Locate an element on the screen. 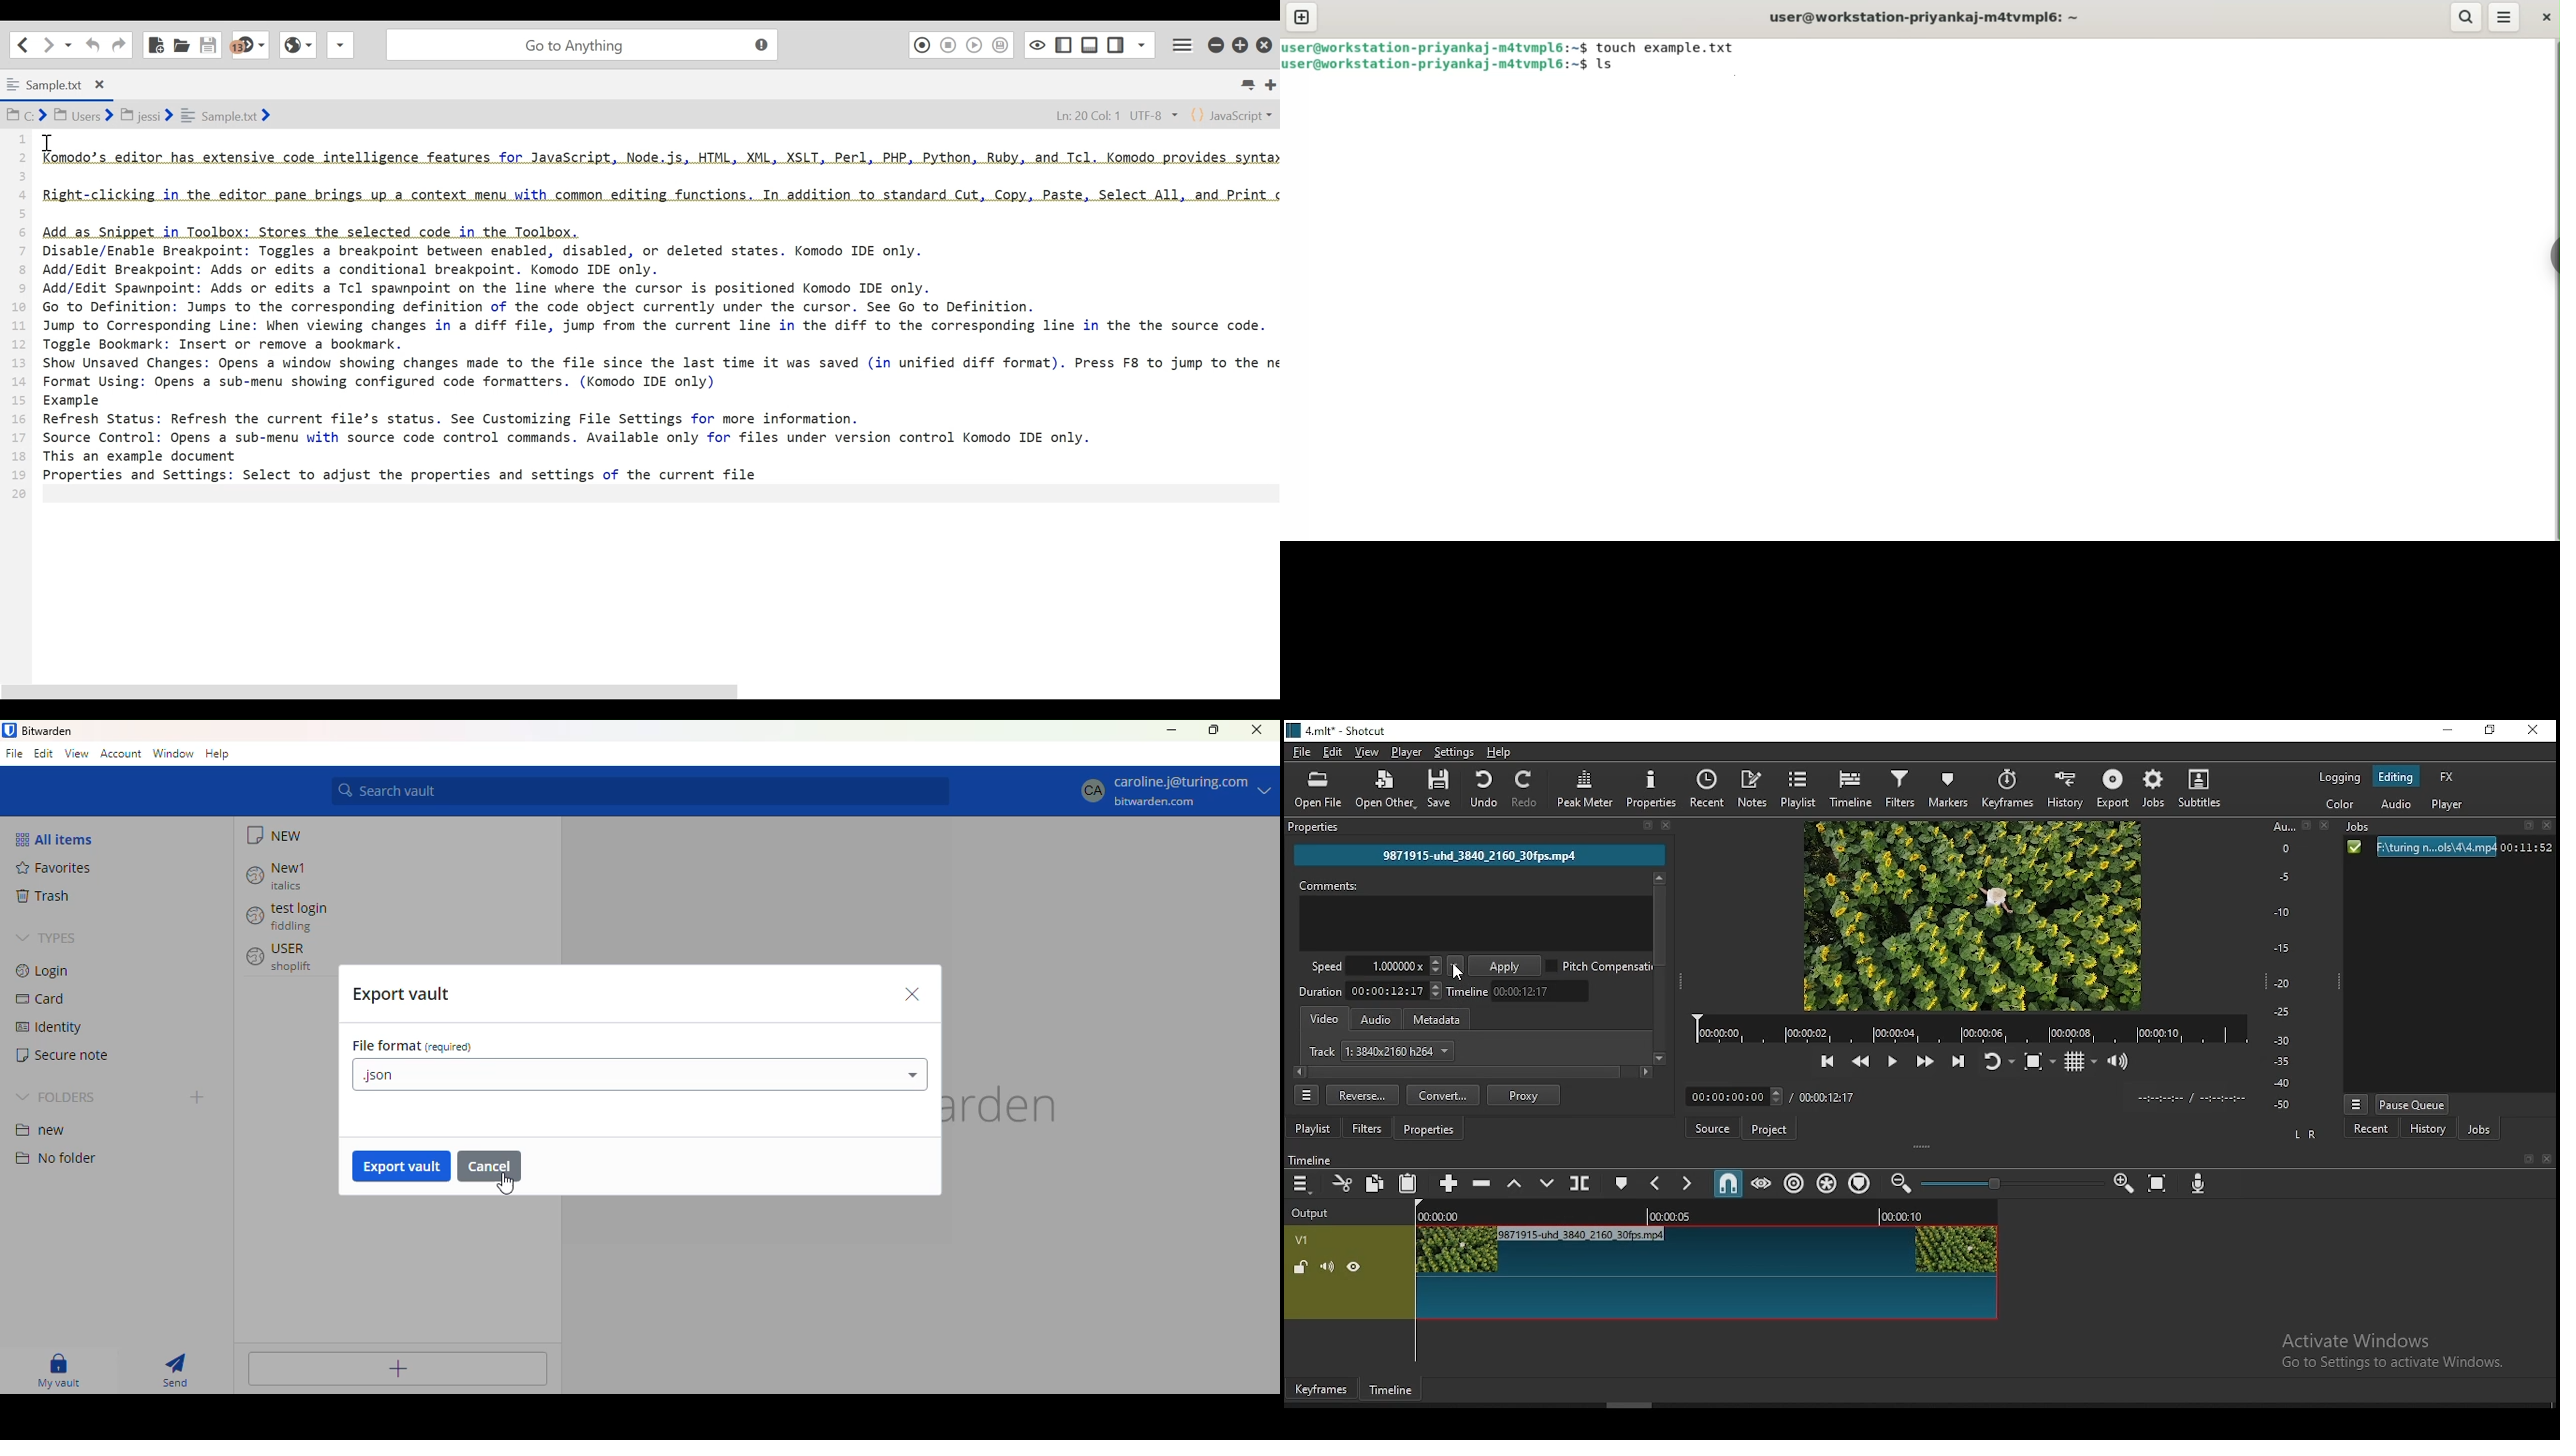 The height and width of the screenshot is (1456, 2576). scroll bar is located at coordinates (1473, 1071).